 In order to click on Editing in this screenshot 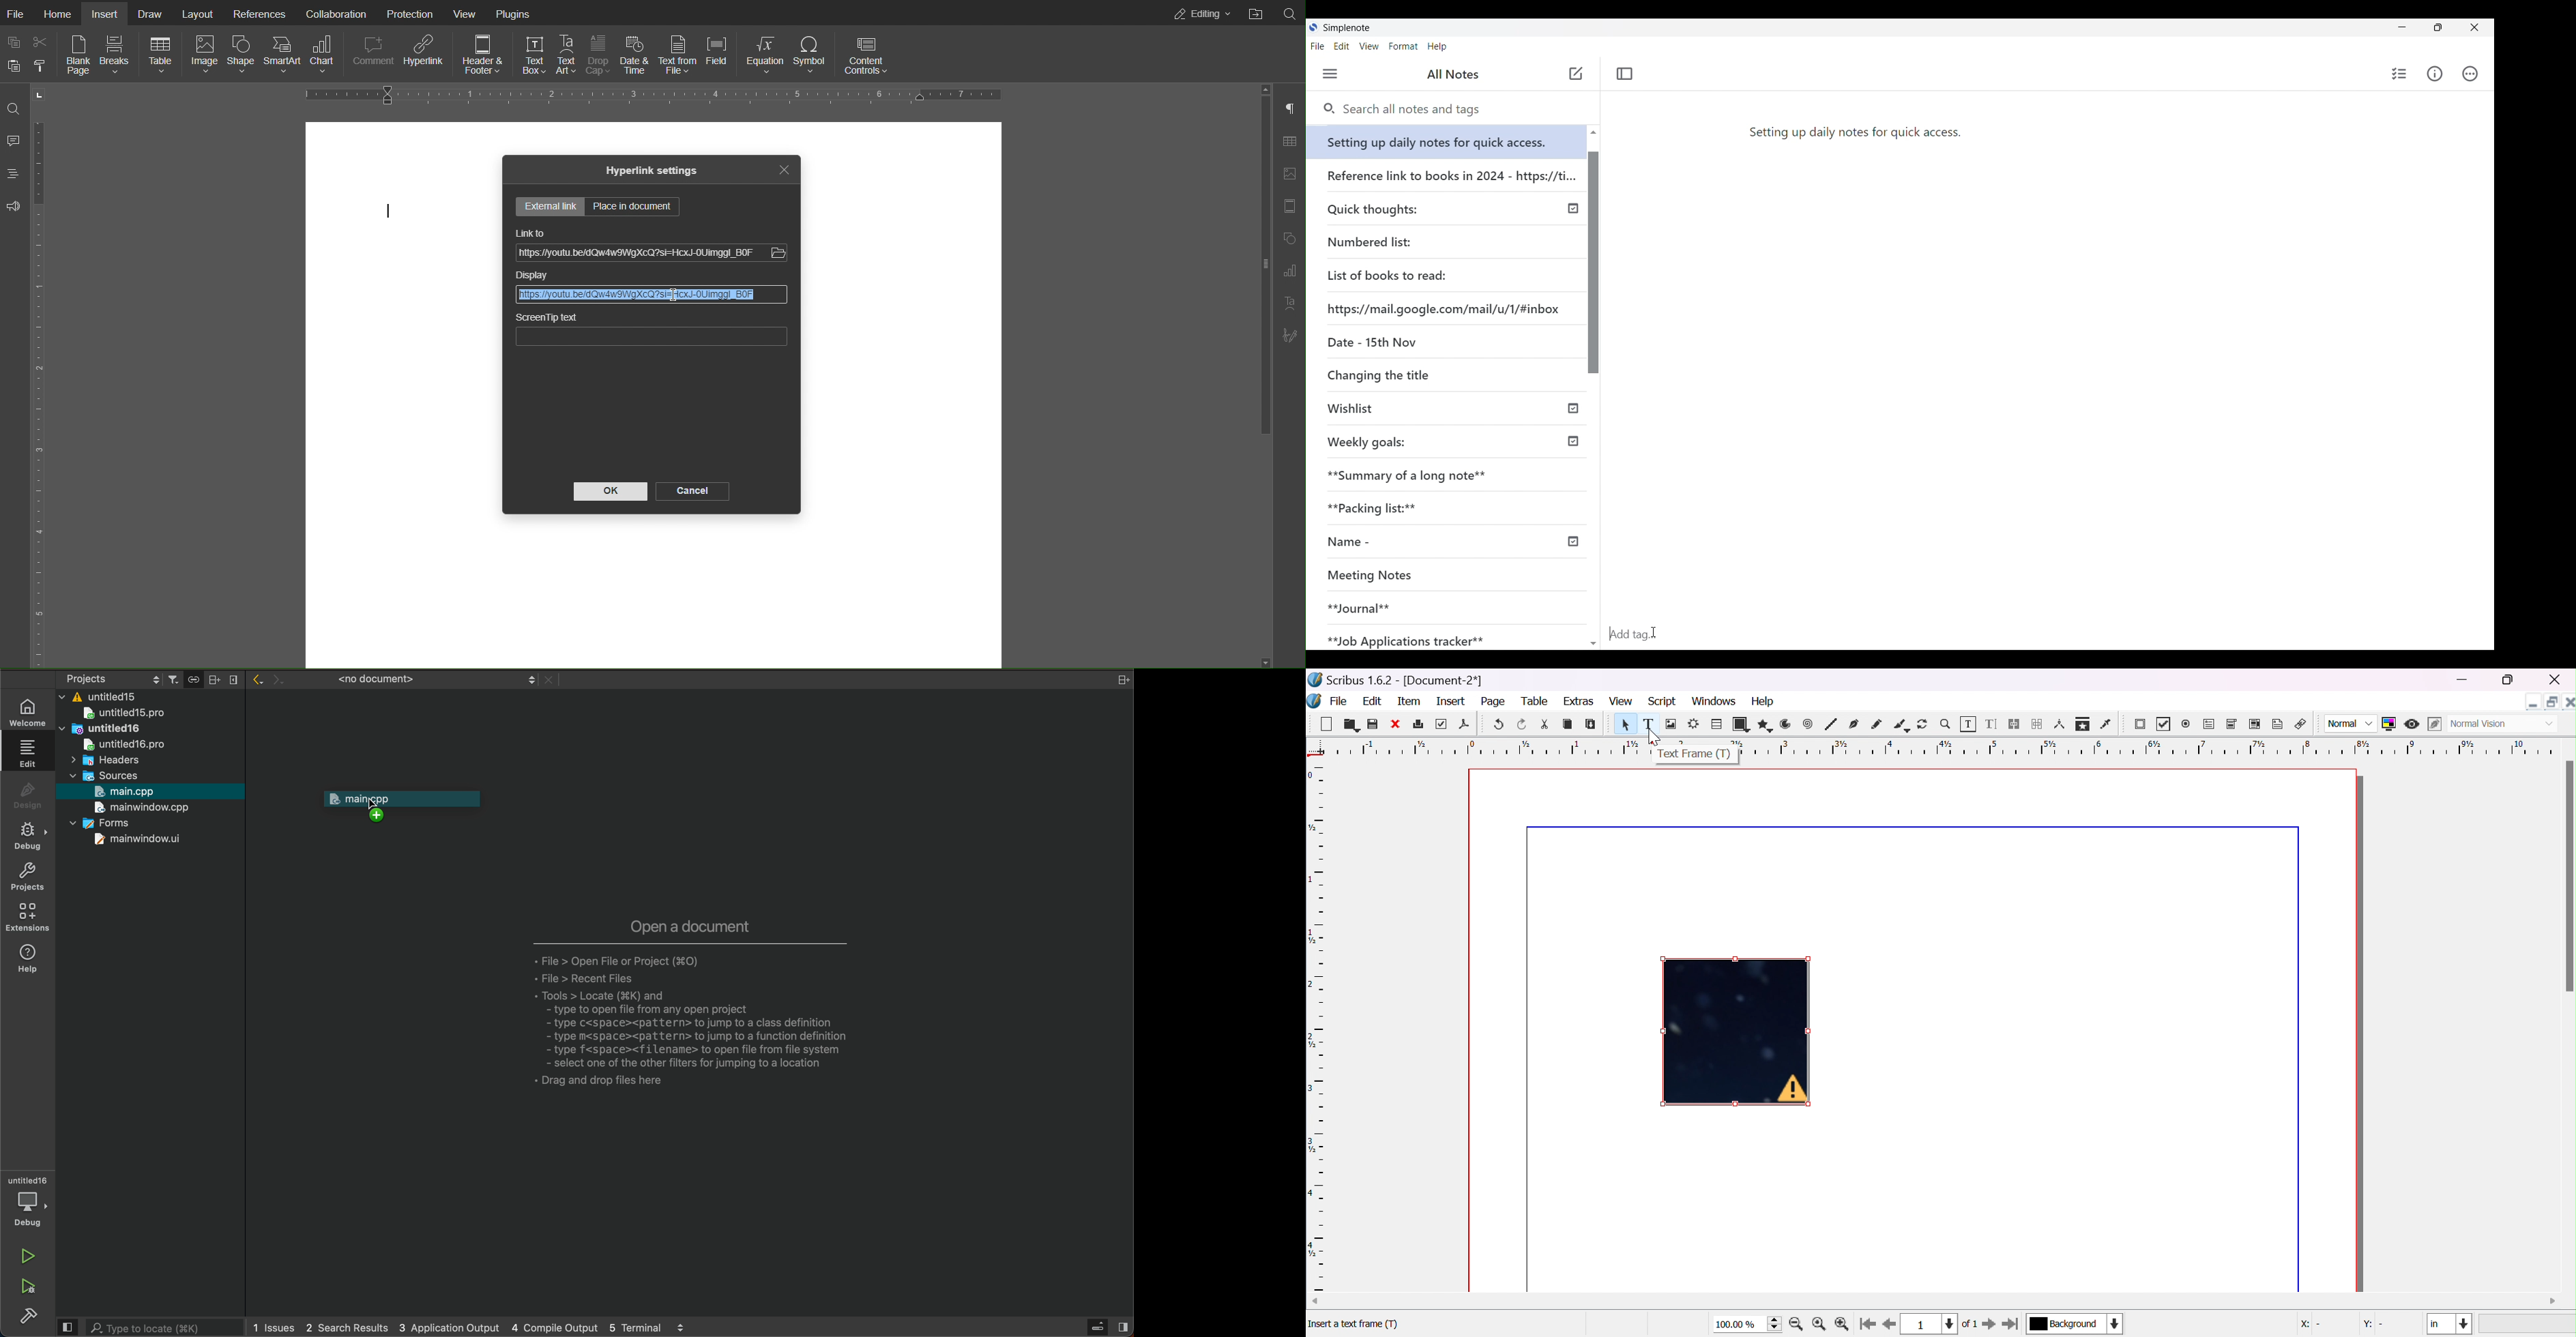, I will do `click(1201, 14)`.